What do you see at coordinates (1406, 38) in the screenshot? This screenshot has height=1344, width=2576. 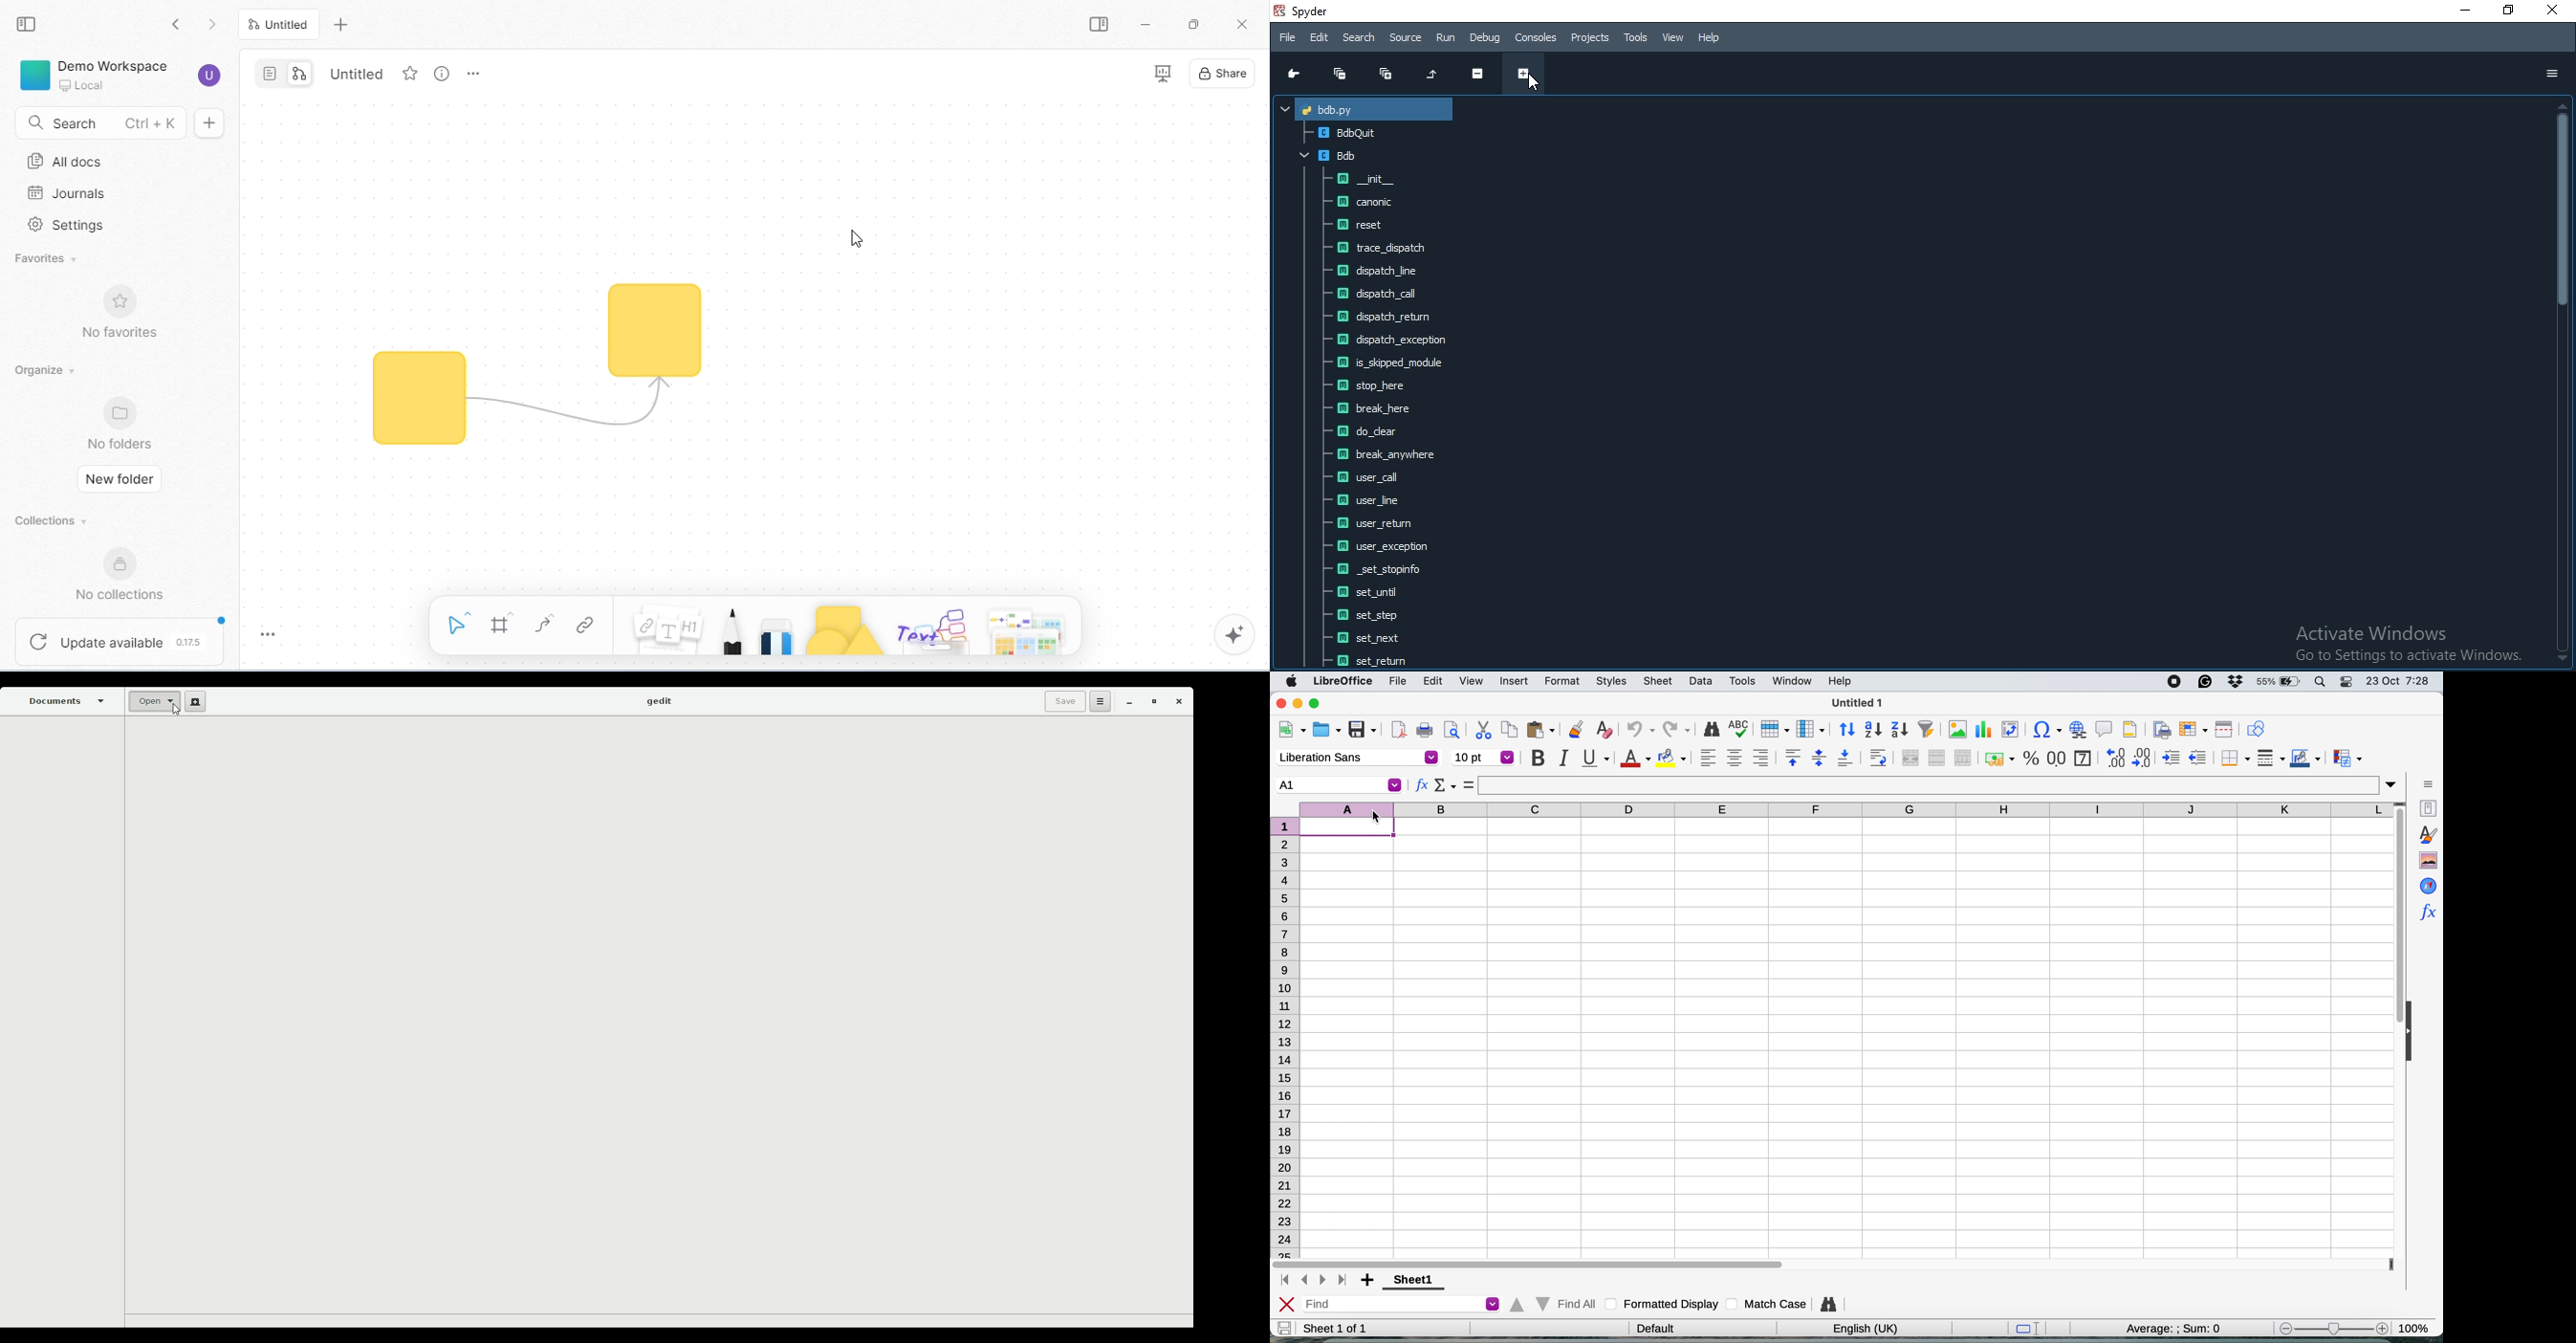 I see `Source` at bounding box center [1406, 38].